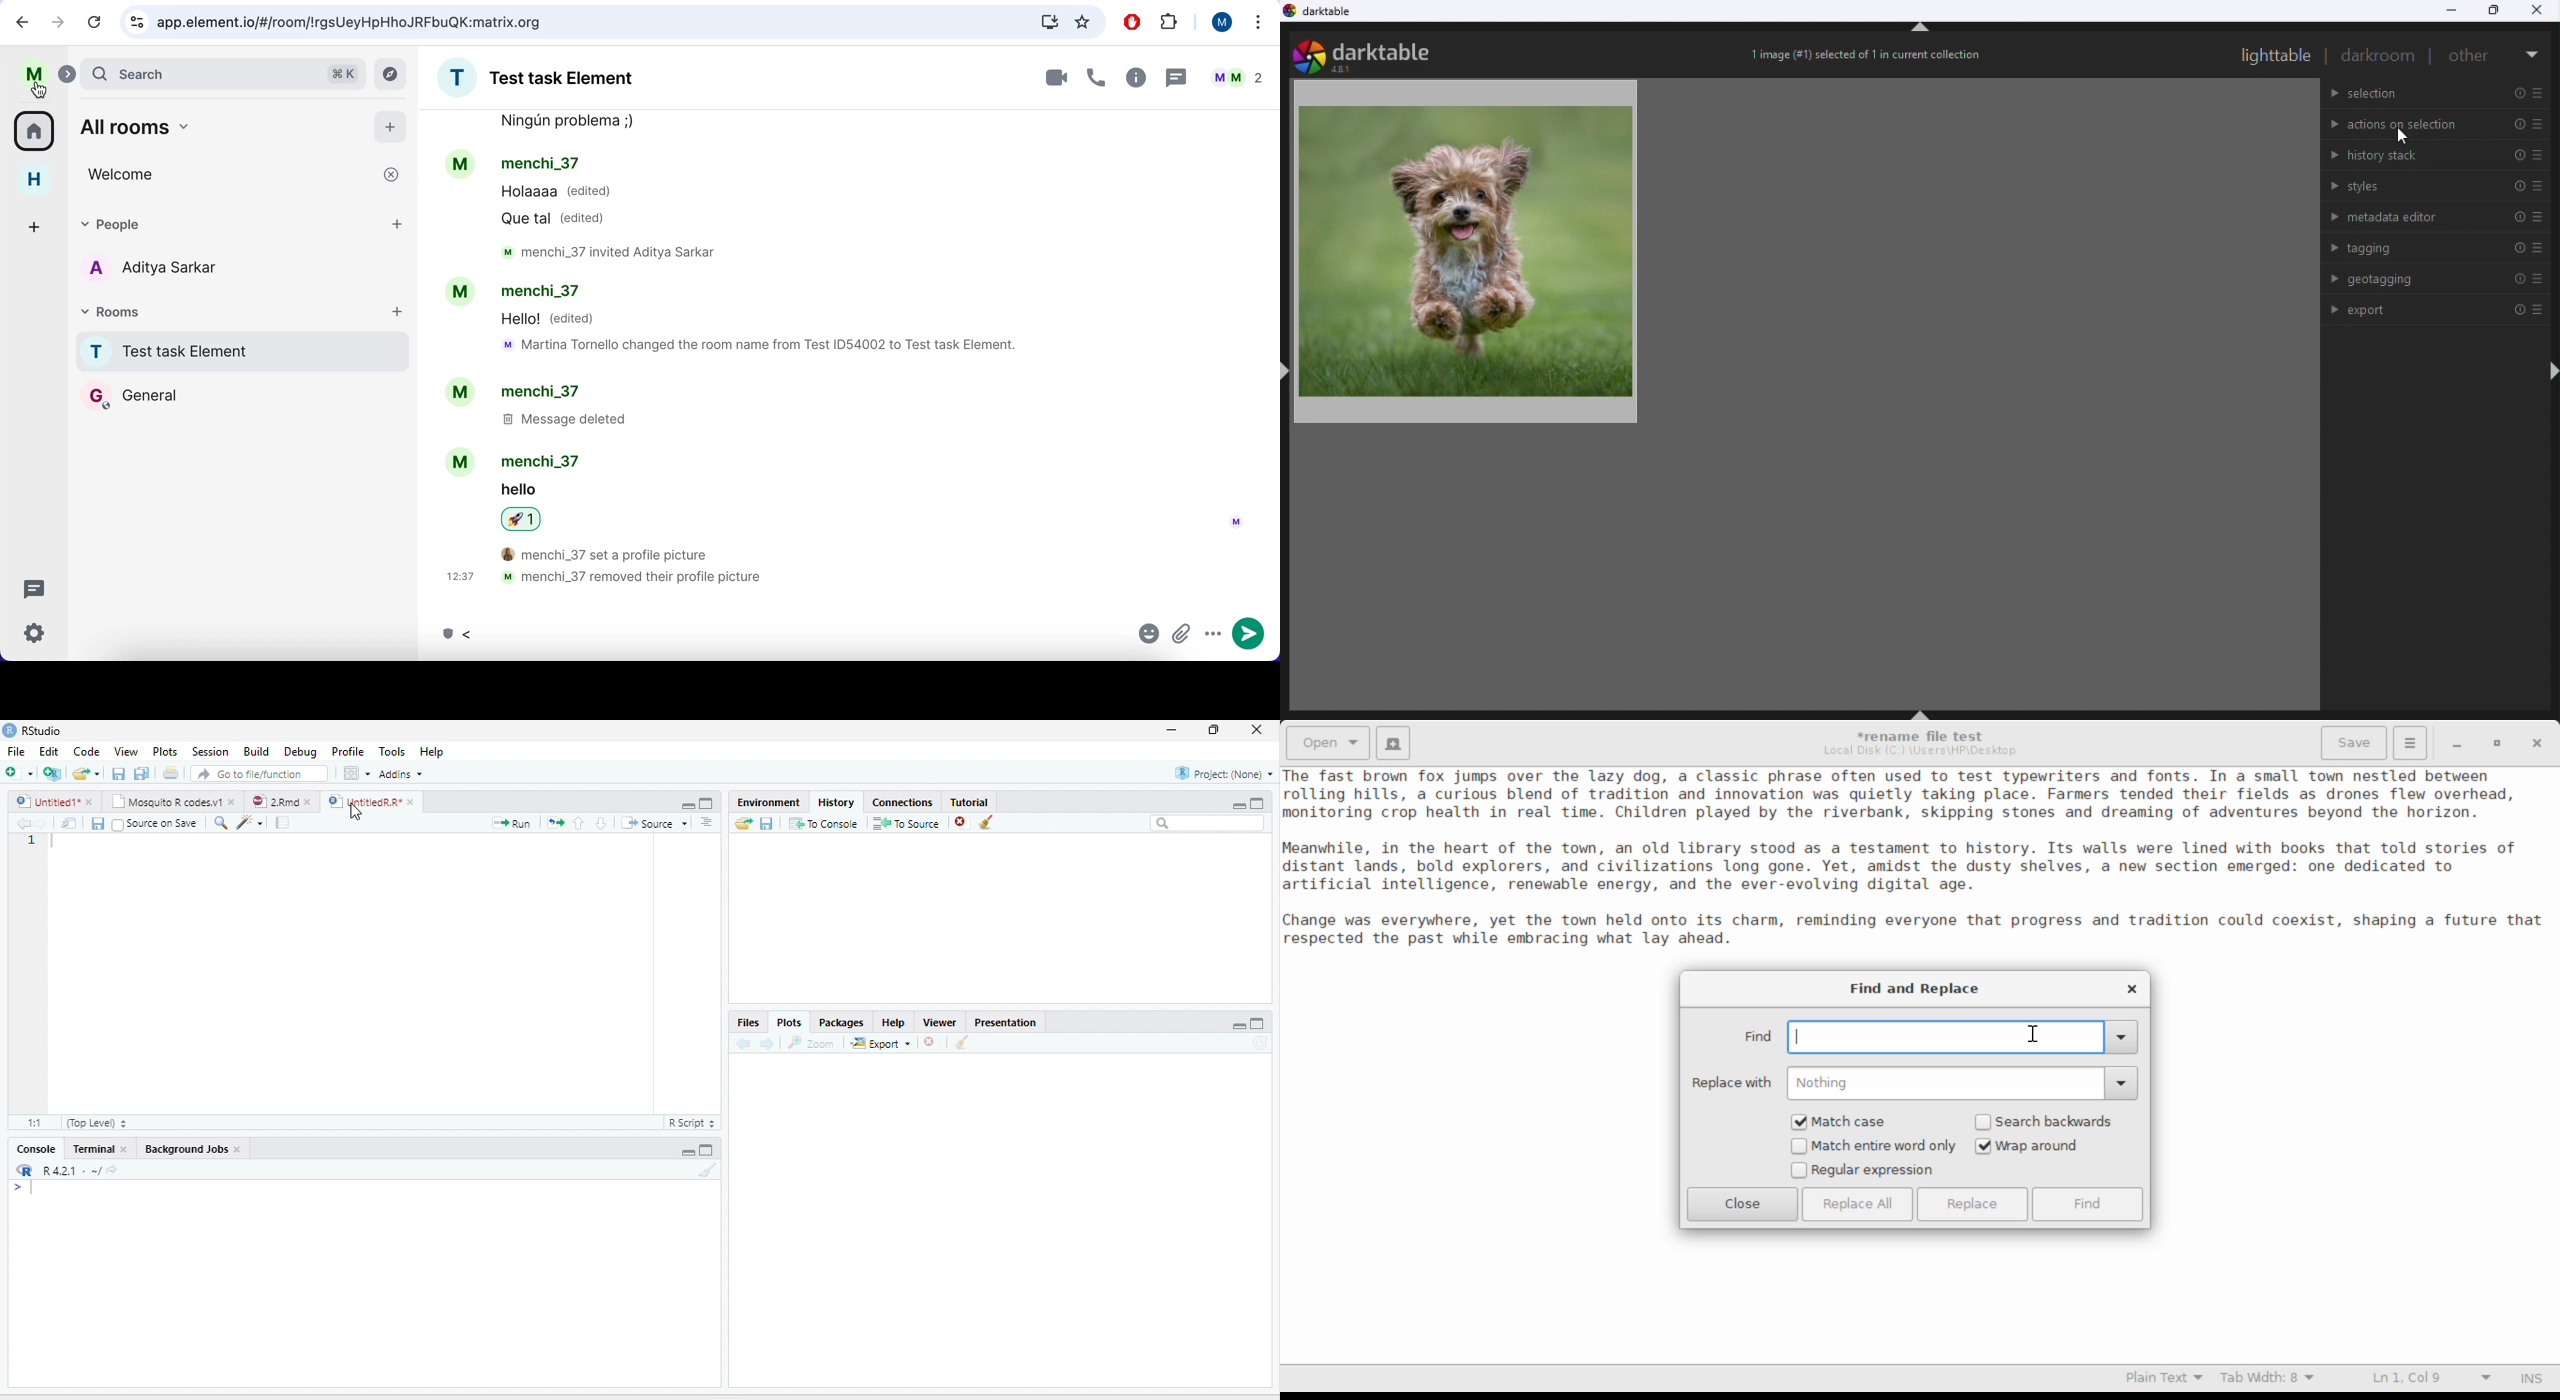  I want to click on Presentation, so click(1005, 1021).